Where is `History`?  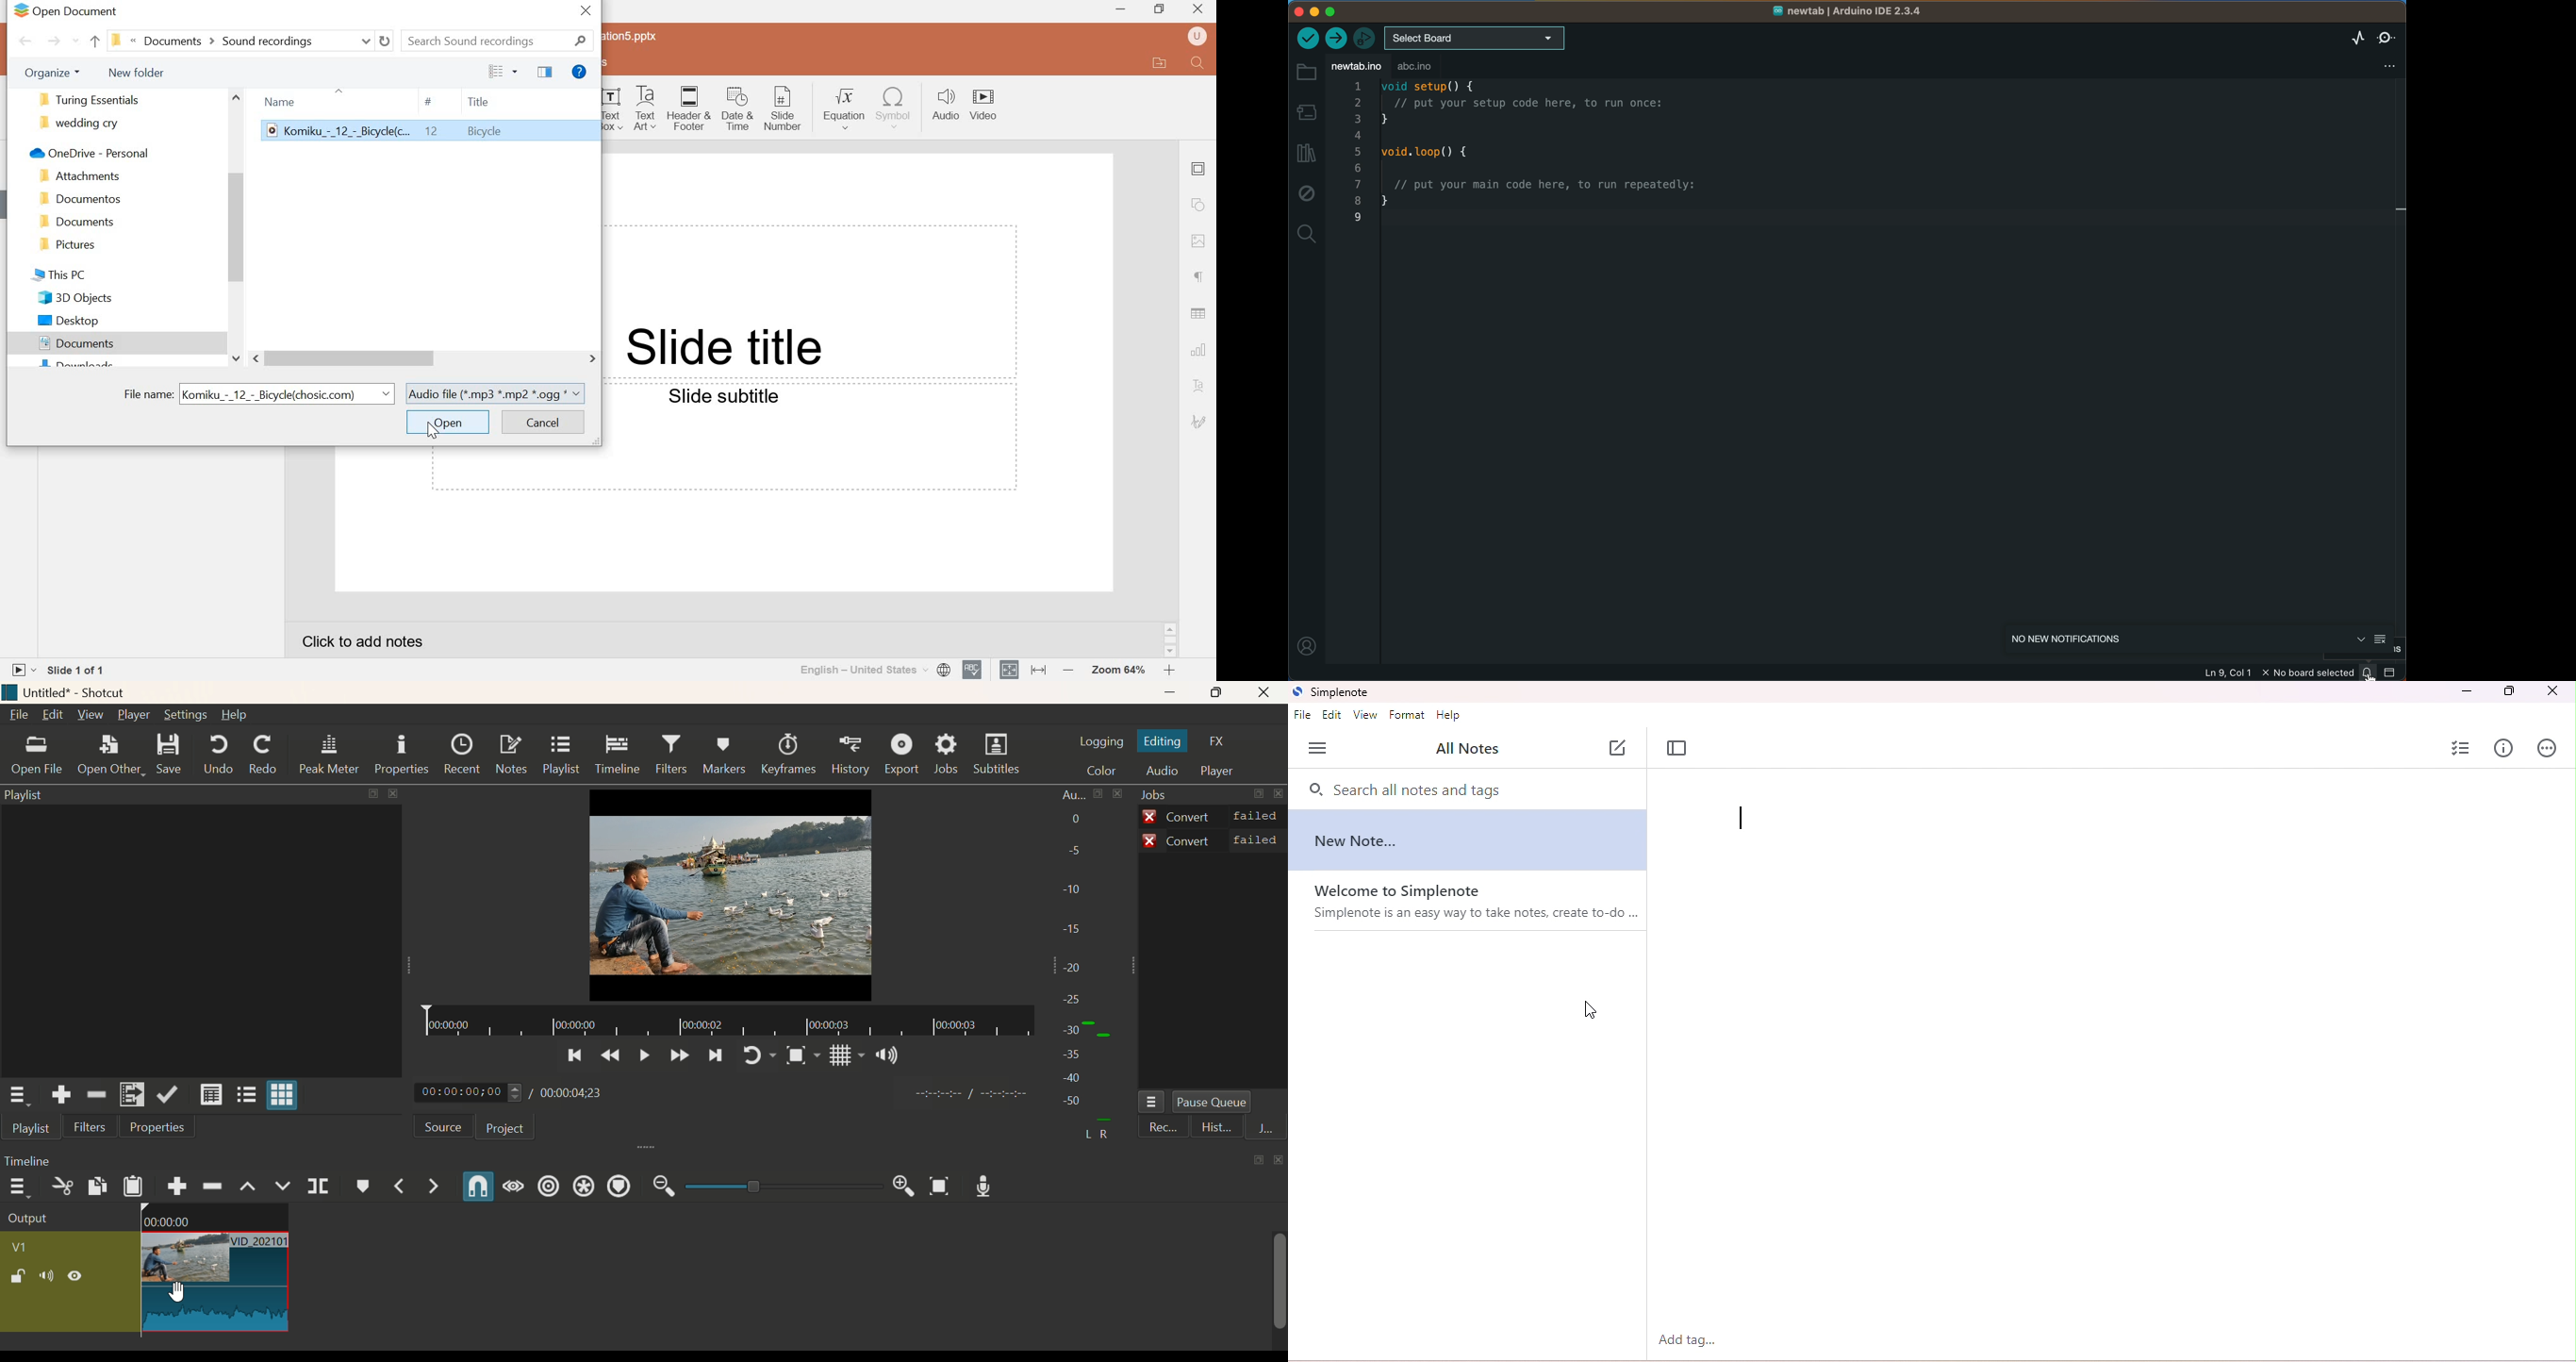
History is located at coordinates (851, 755).